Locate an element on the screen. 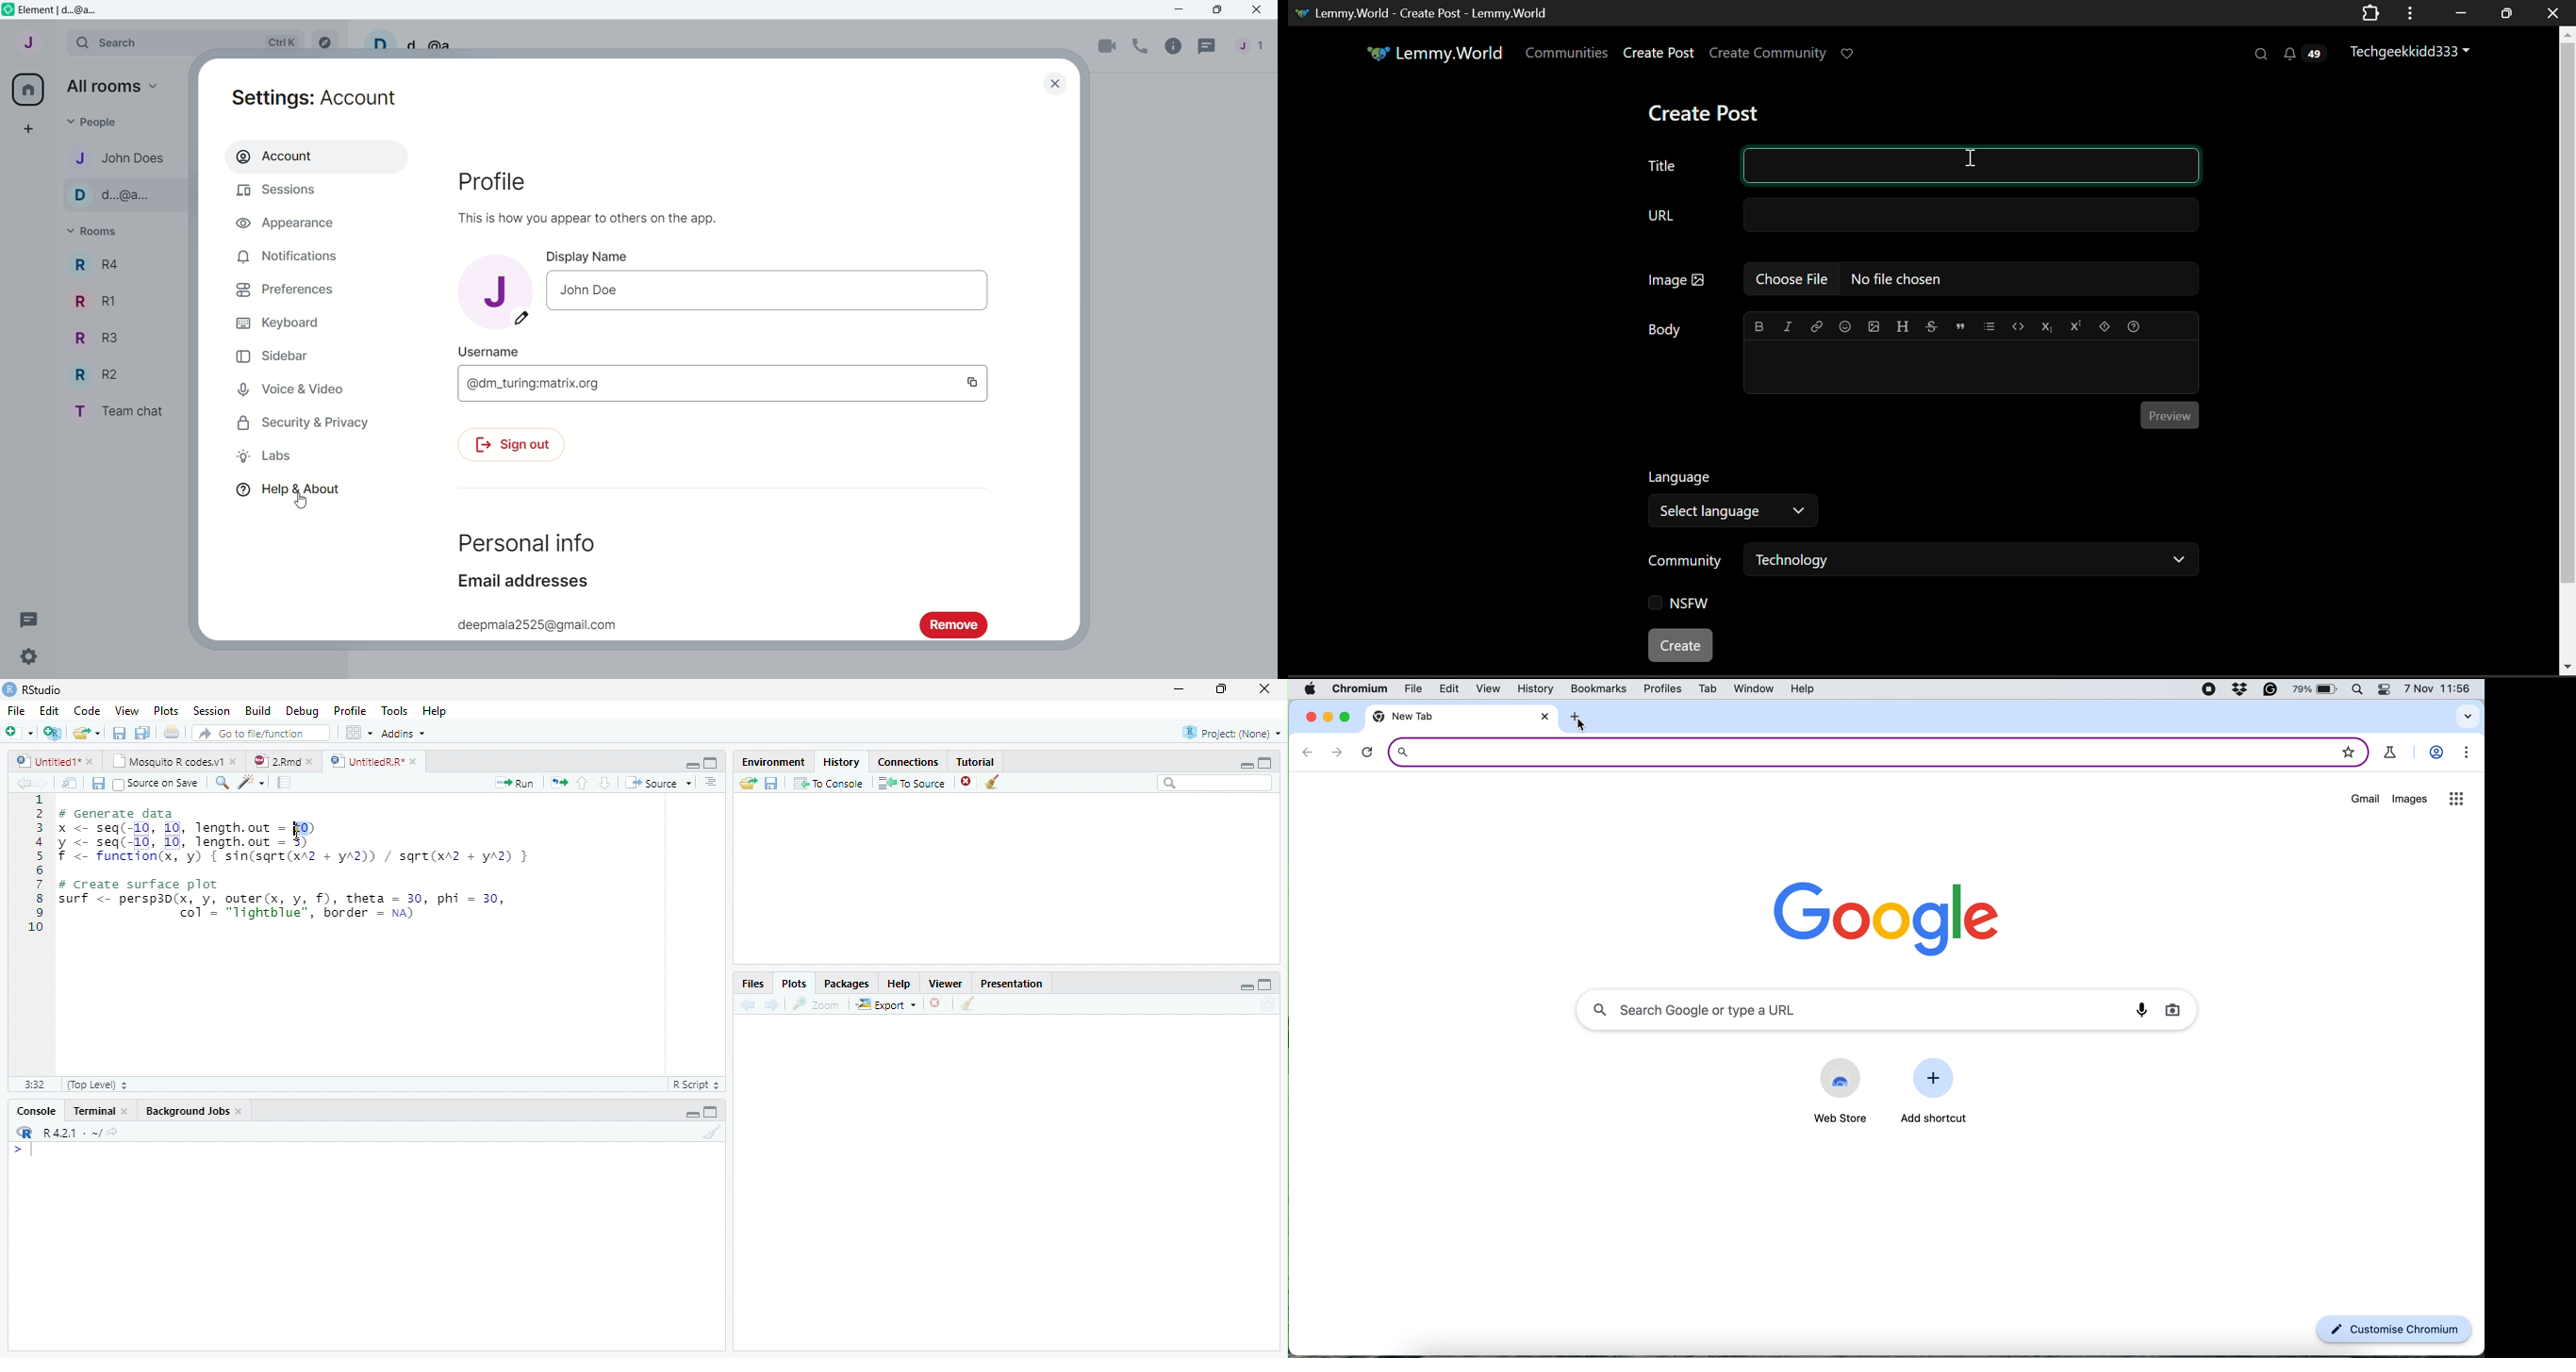 The image size is (2576, 1372). profile is located at coordinates (2435, 754).